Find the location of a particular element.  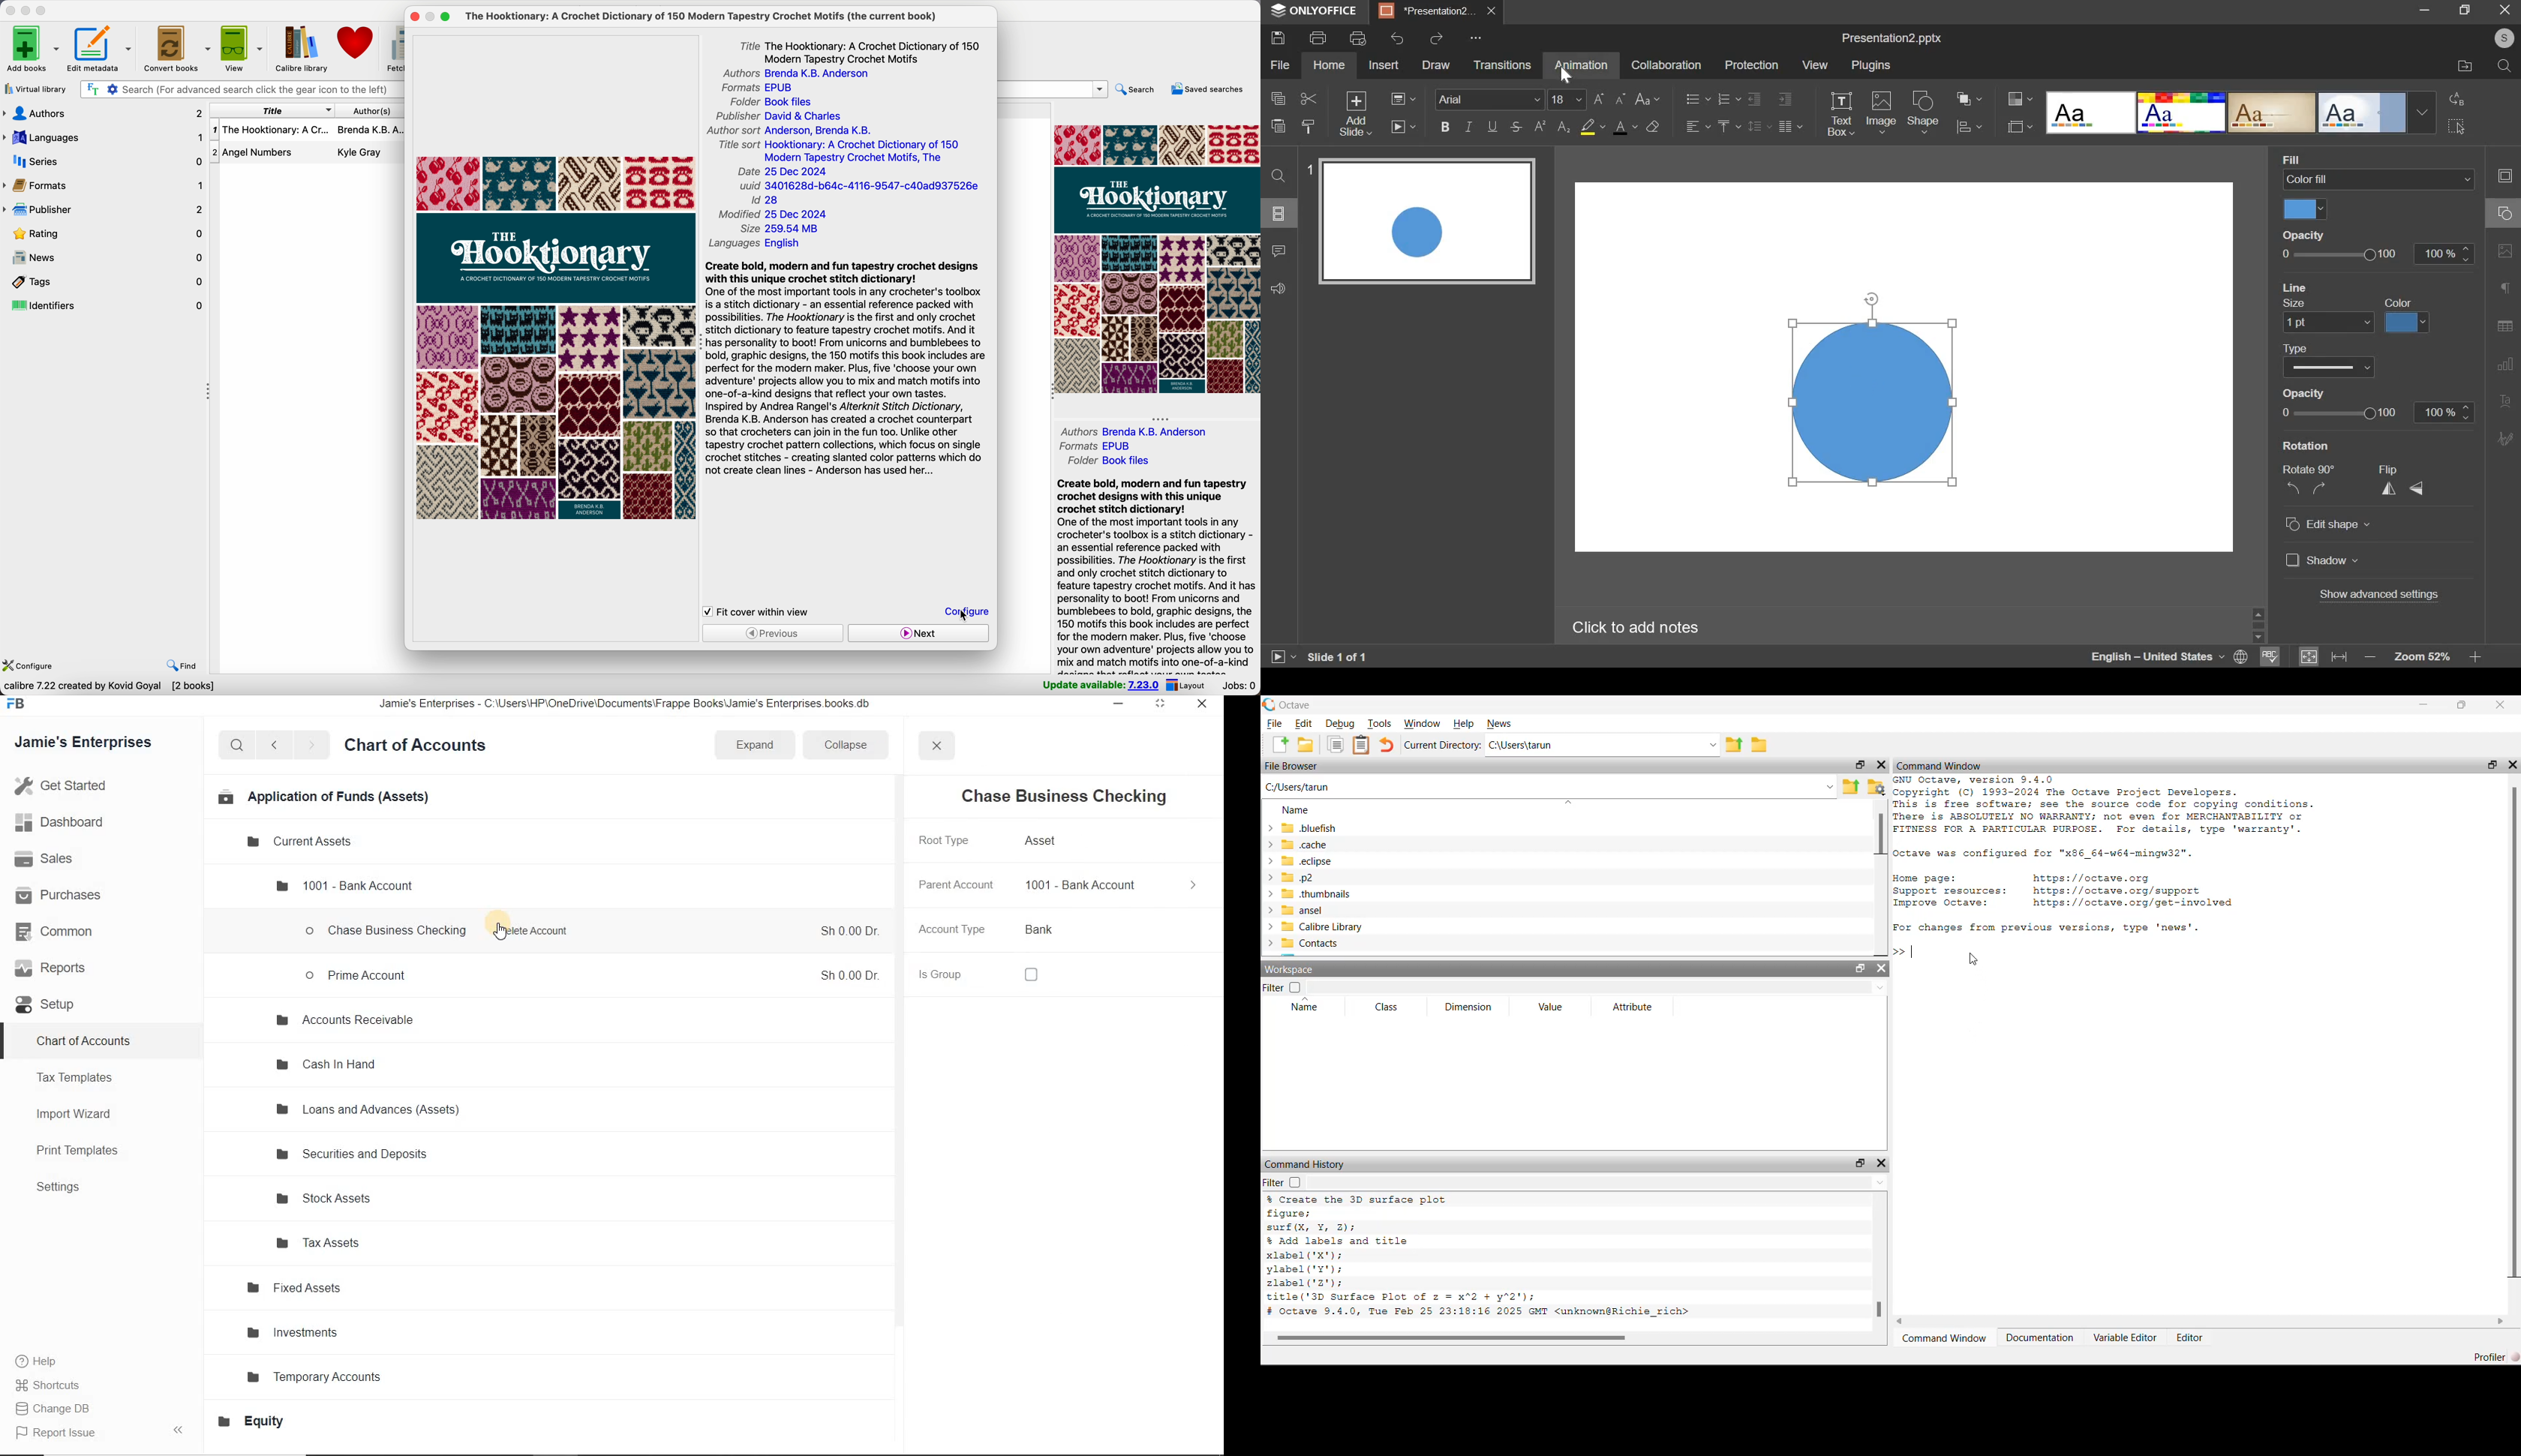

© is located at coordinates (2501, 39).